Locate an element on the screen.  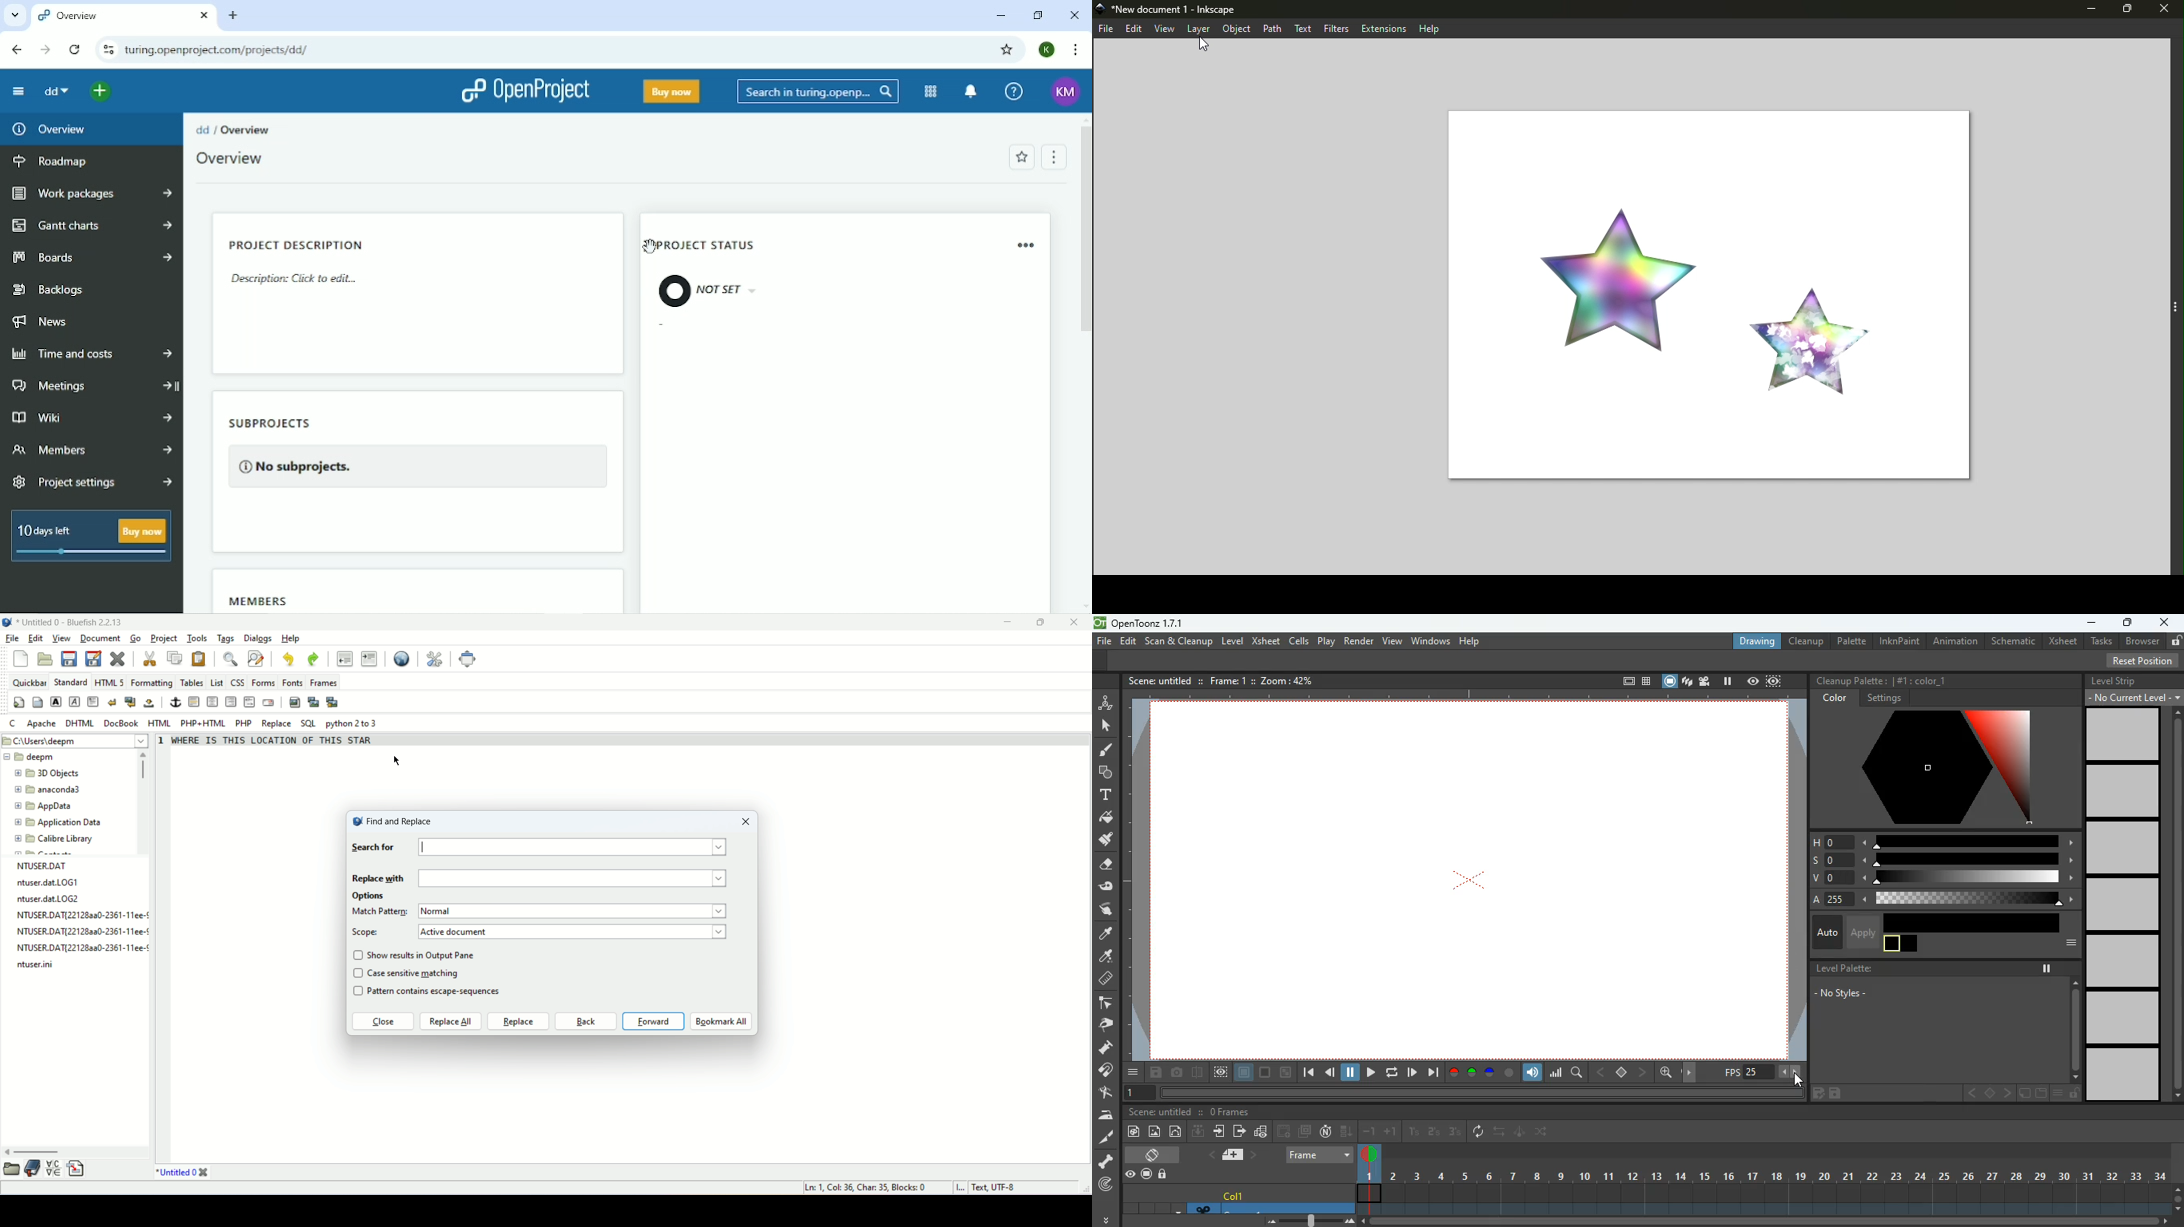
apply is located at coordinates (1863, 932).